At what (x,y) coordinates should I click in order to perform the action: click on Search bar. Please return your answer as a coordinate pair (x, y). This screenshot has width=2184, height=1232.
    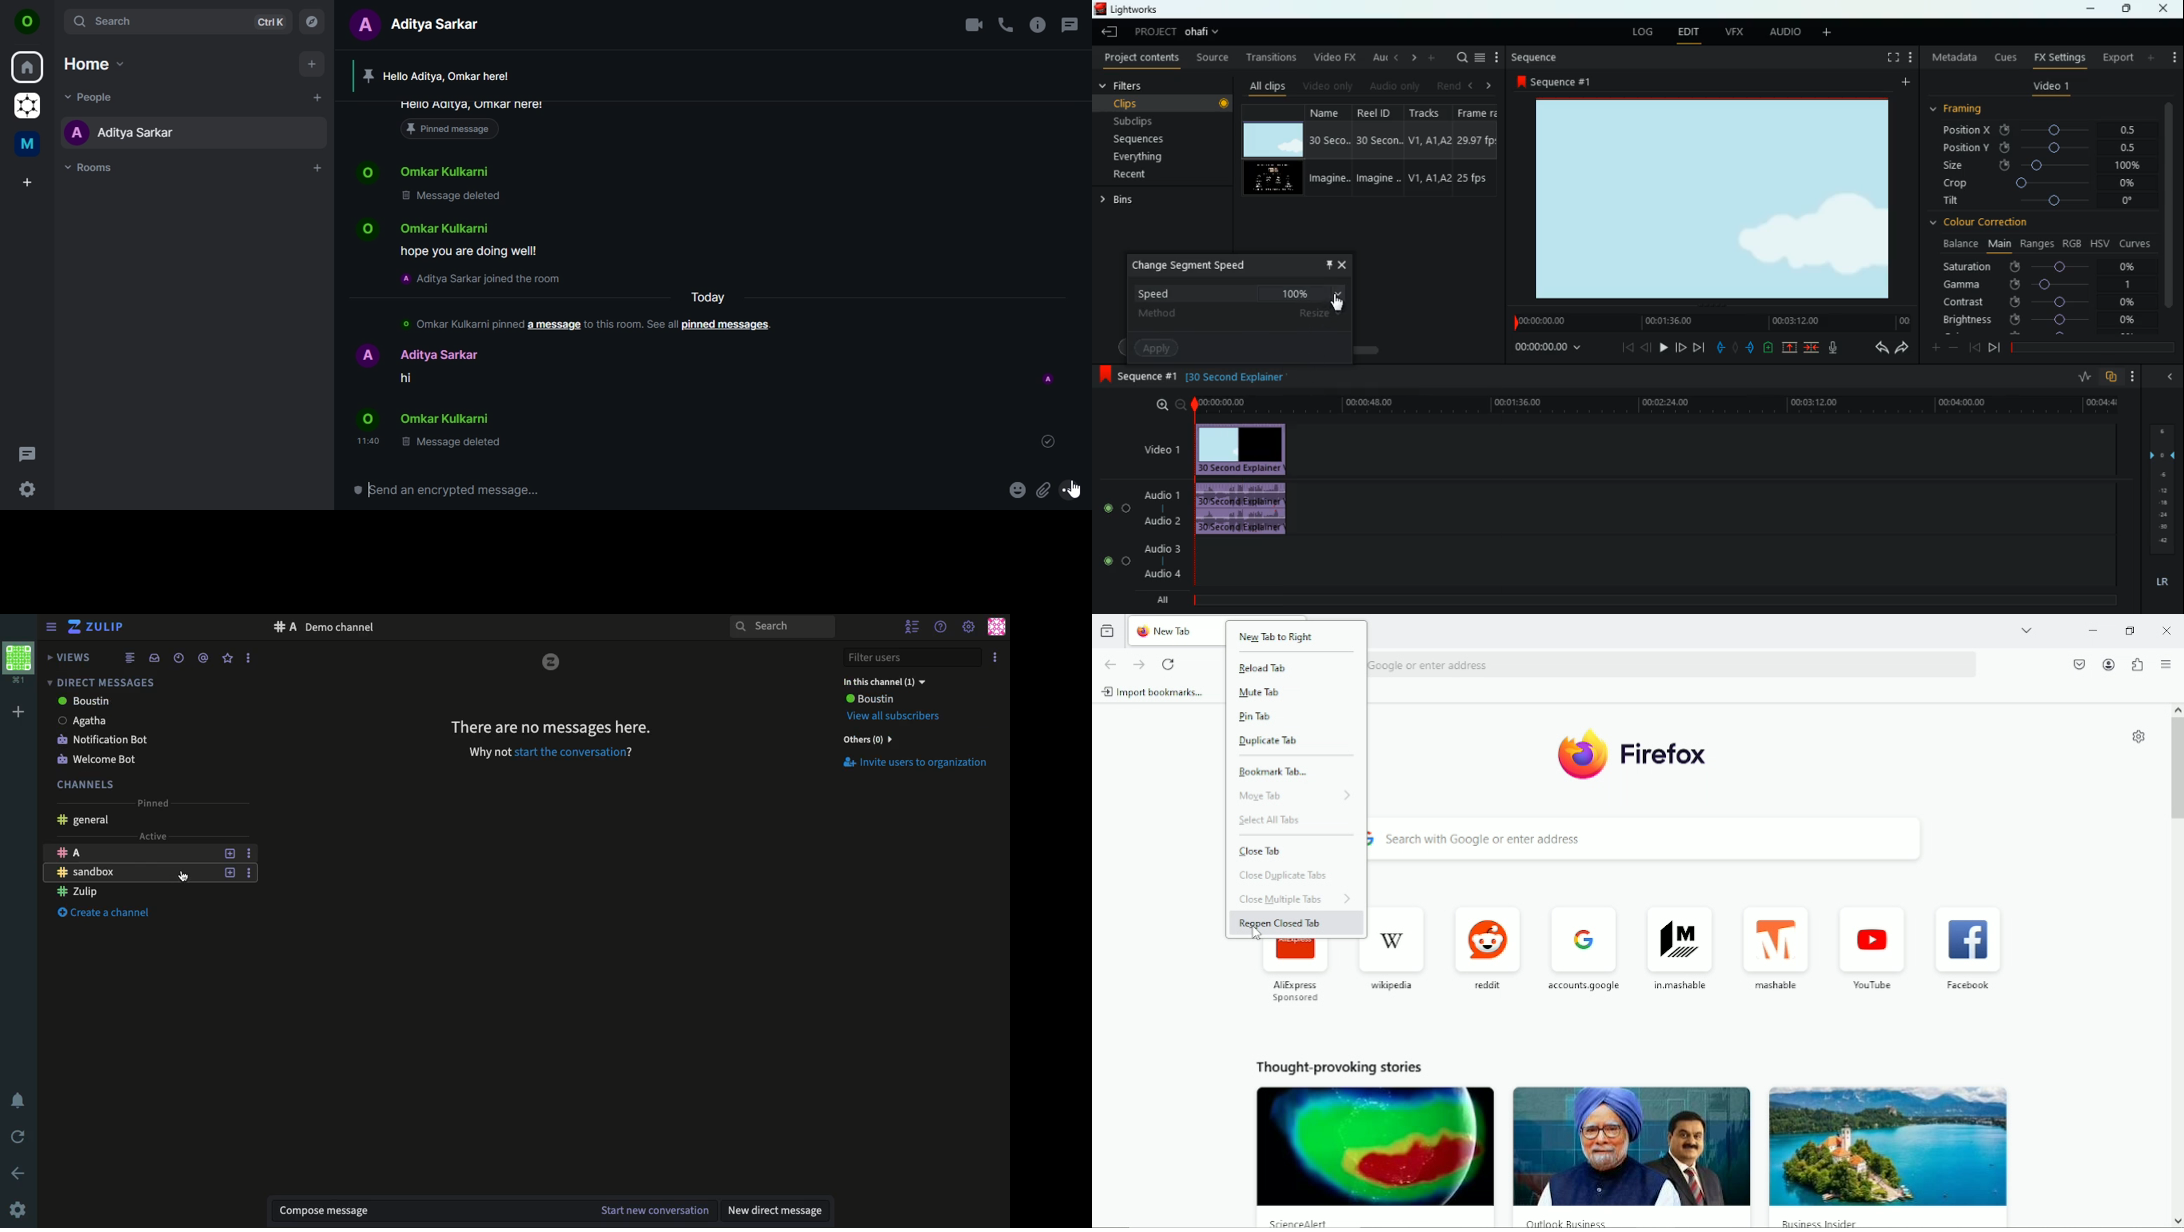
    Looking at the image, I should click on (1672, 664).